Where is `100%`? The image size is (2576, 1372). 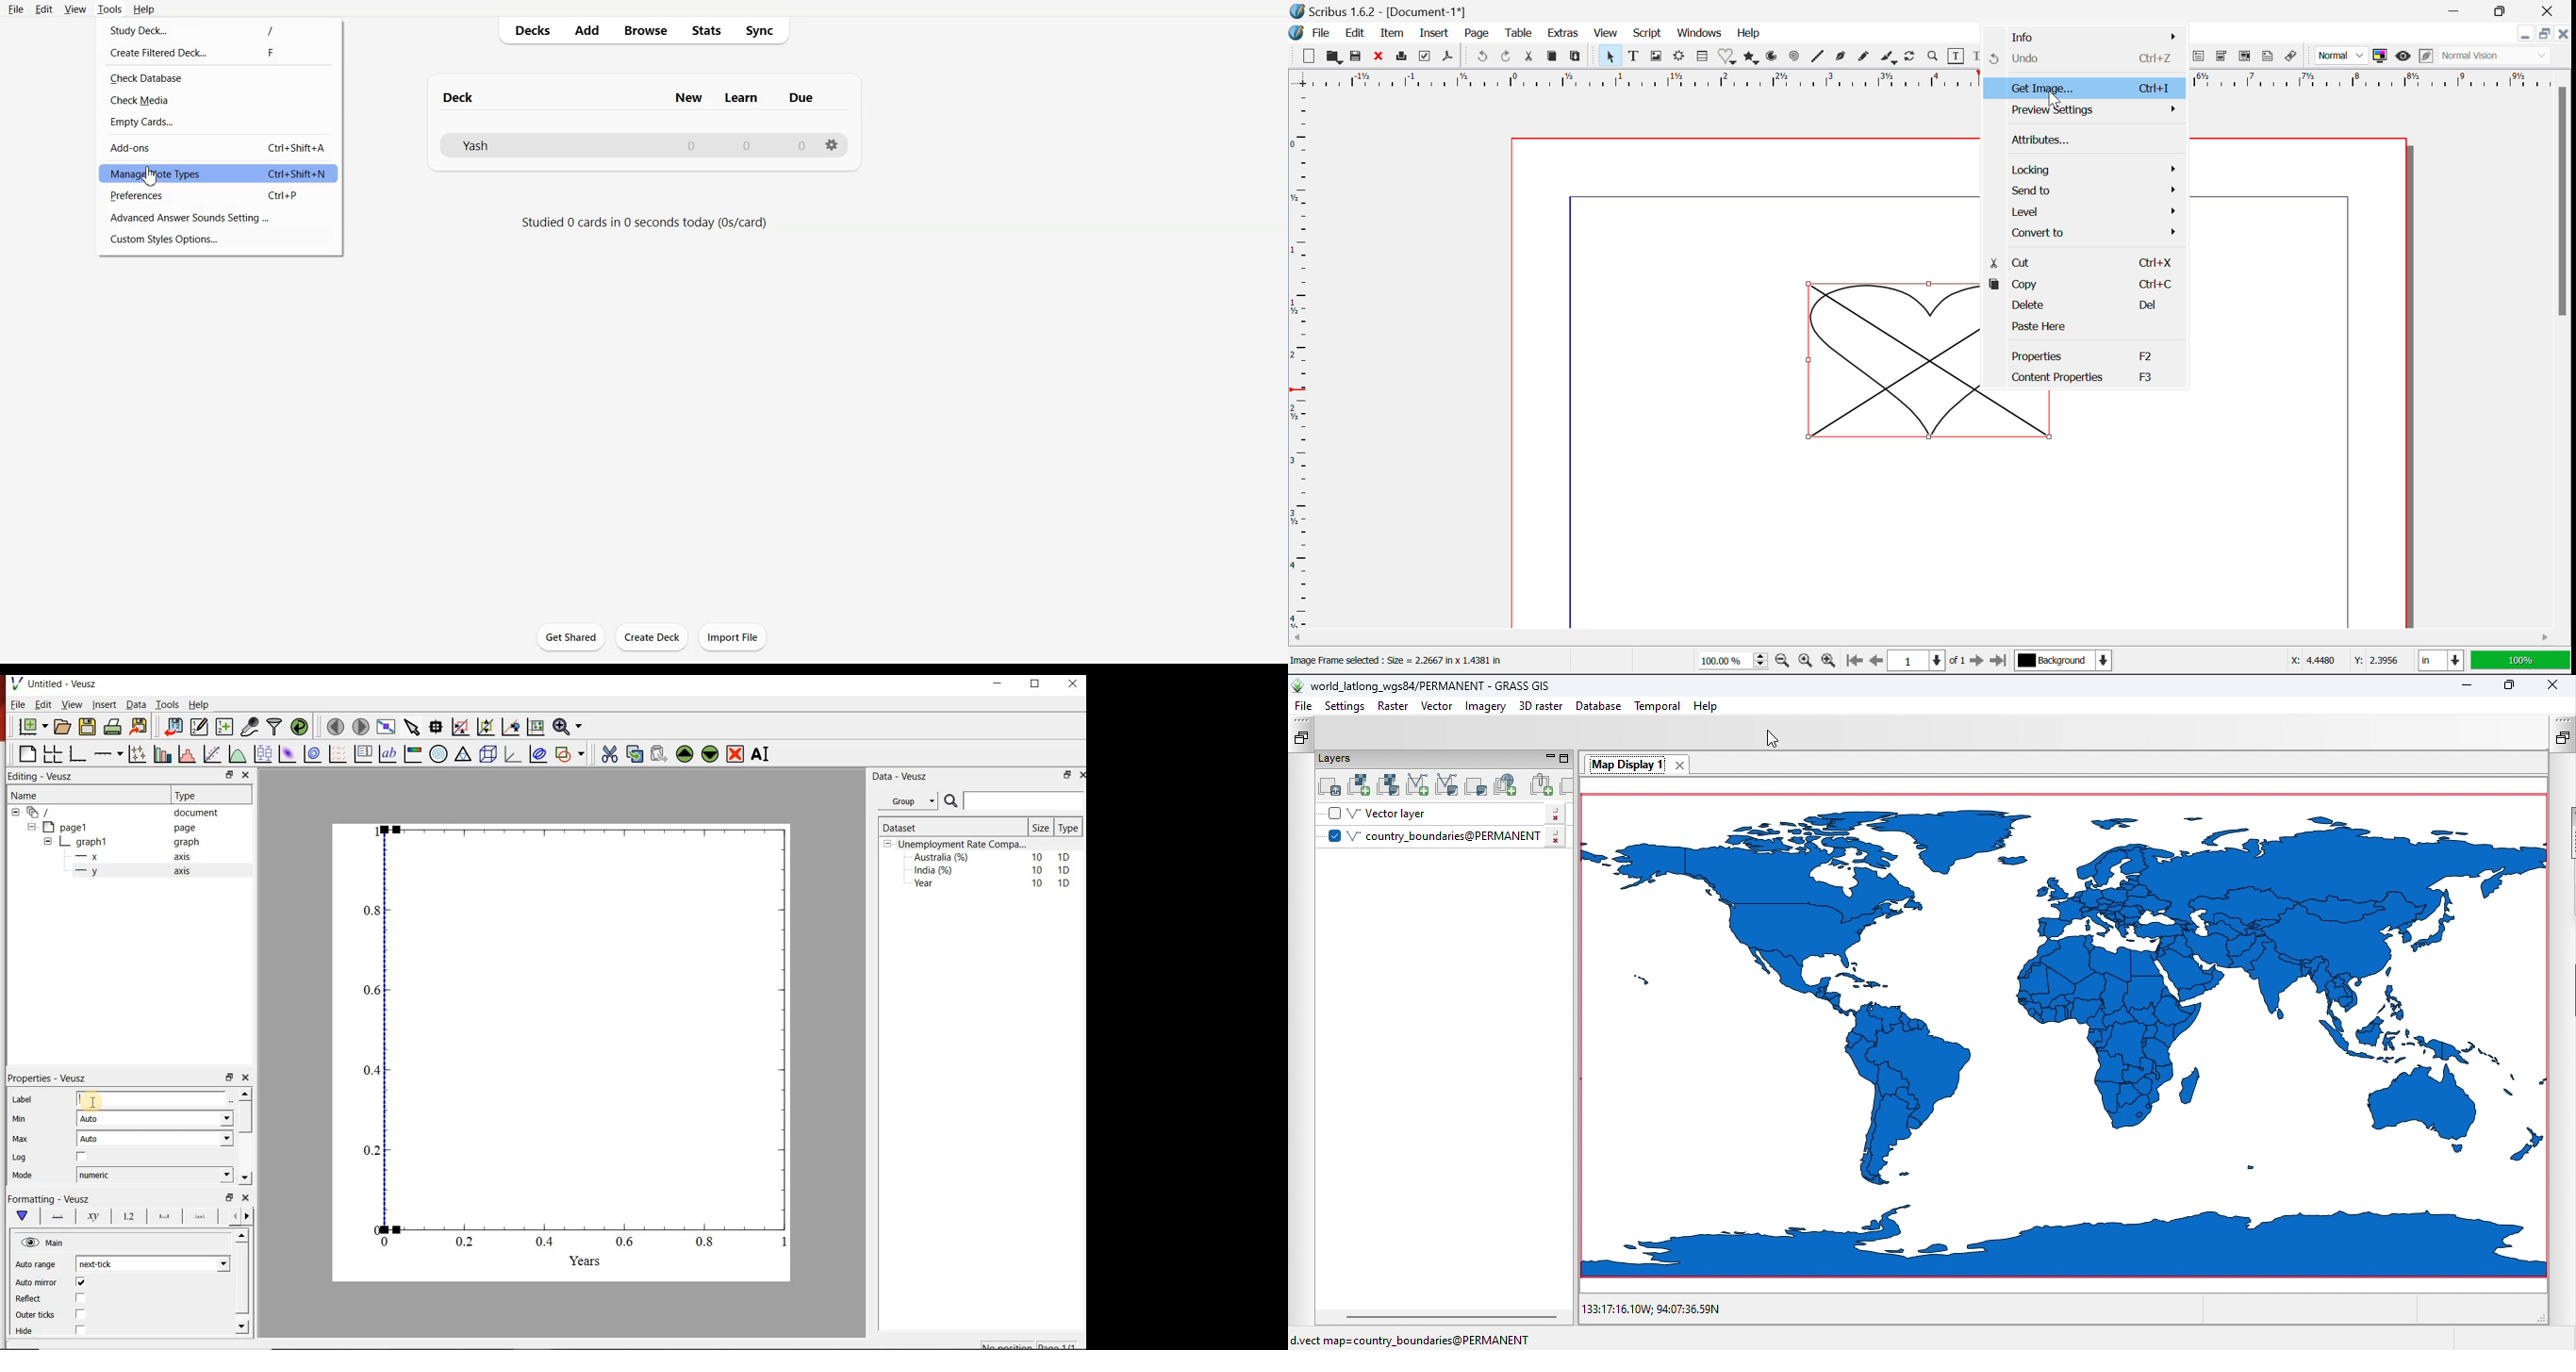
100% is located at coordinates (1729, 662).